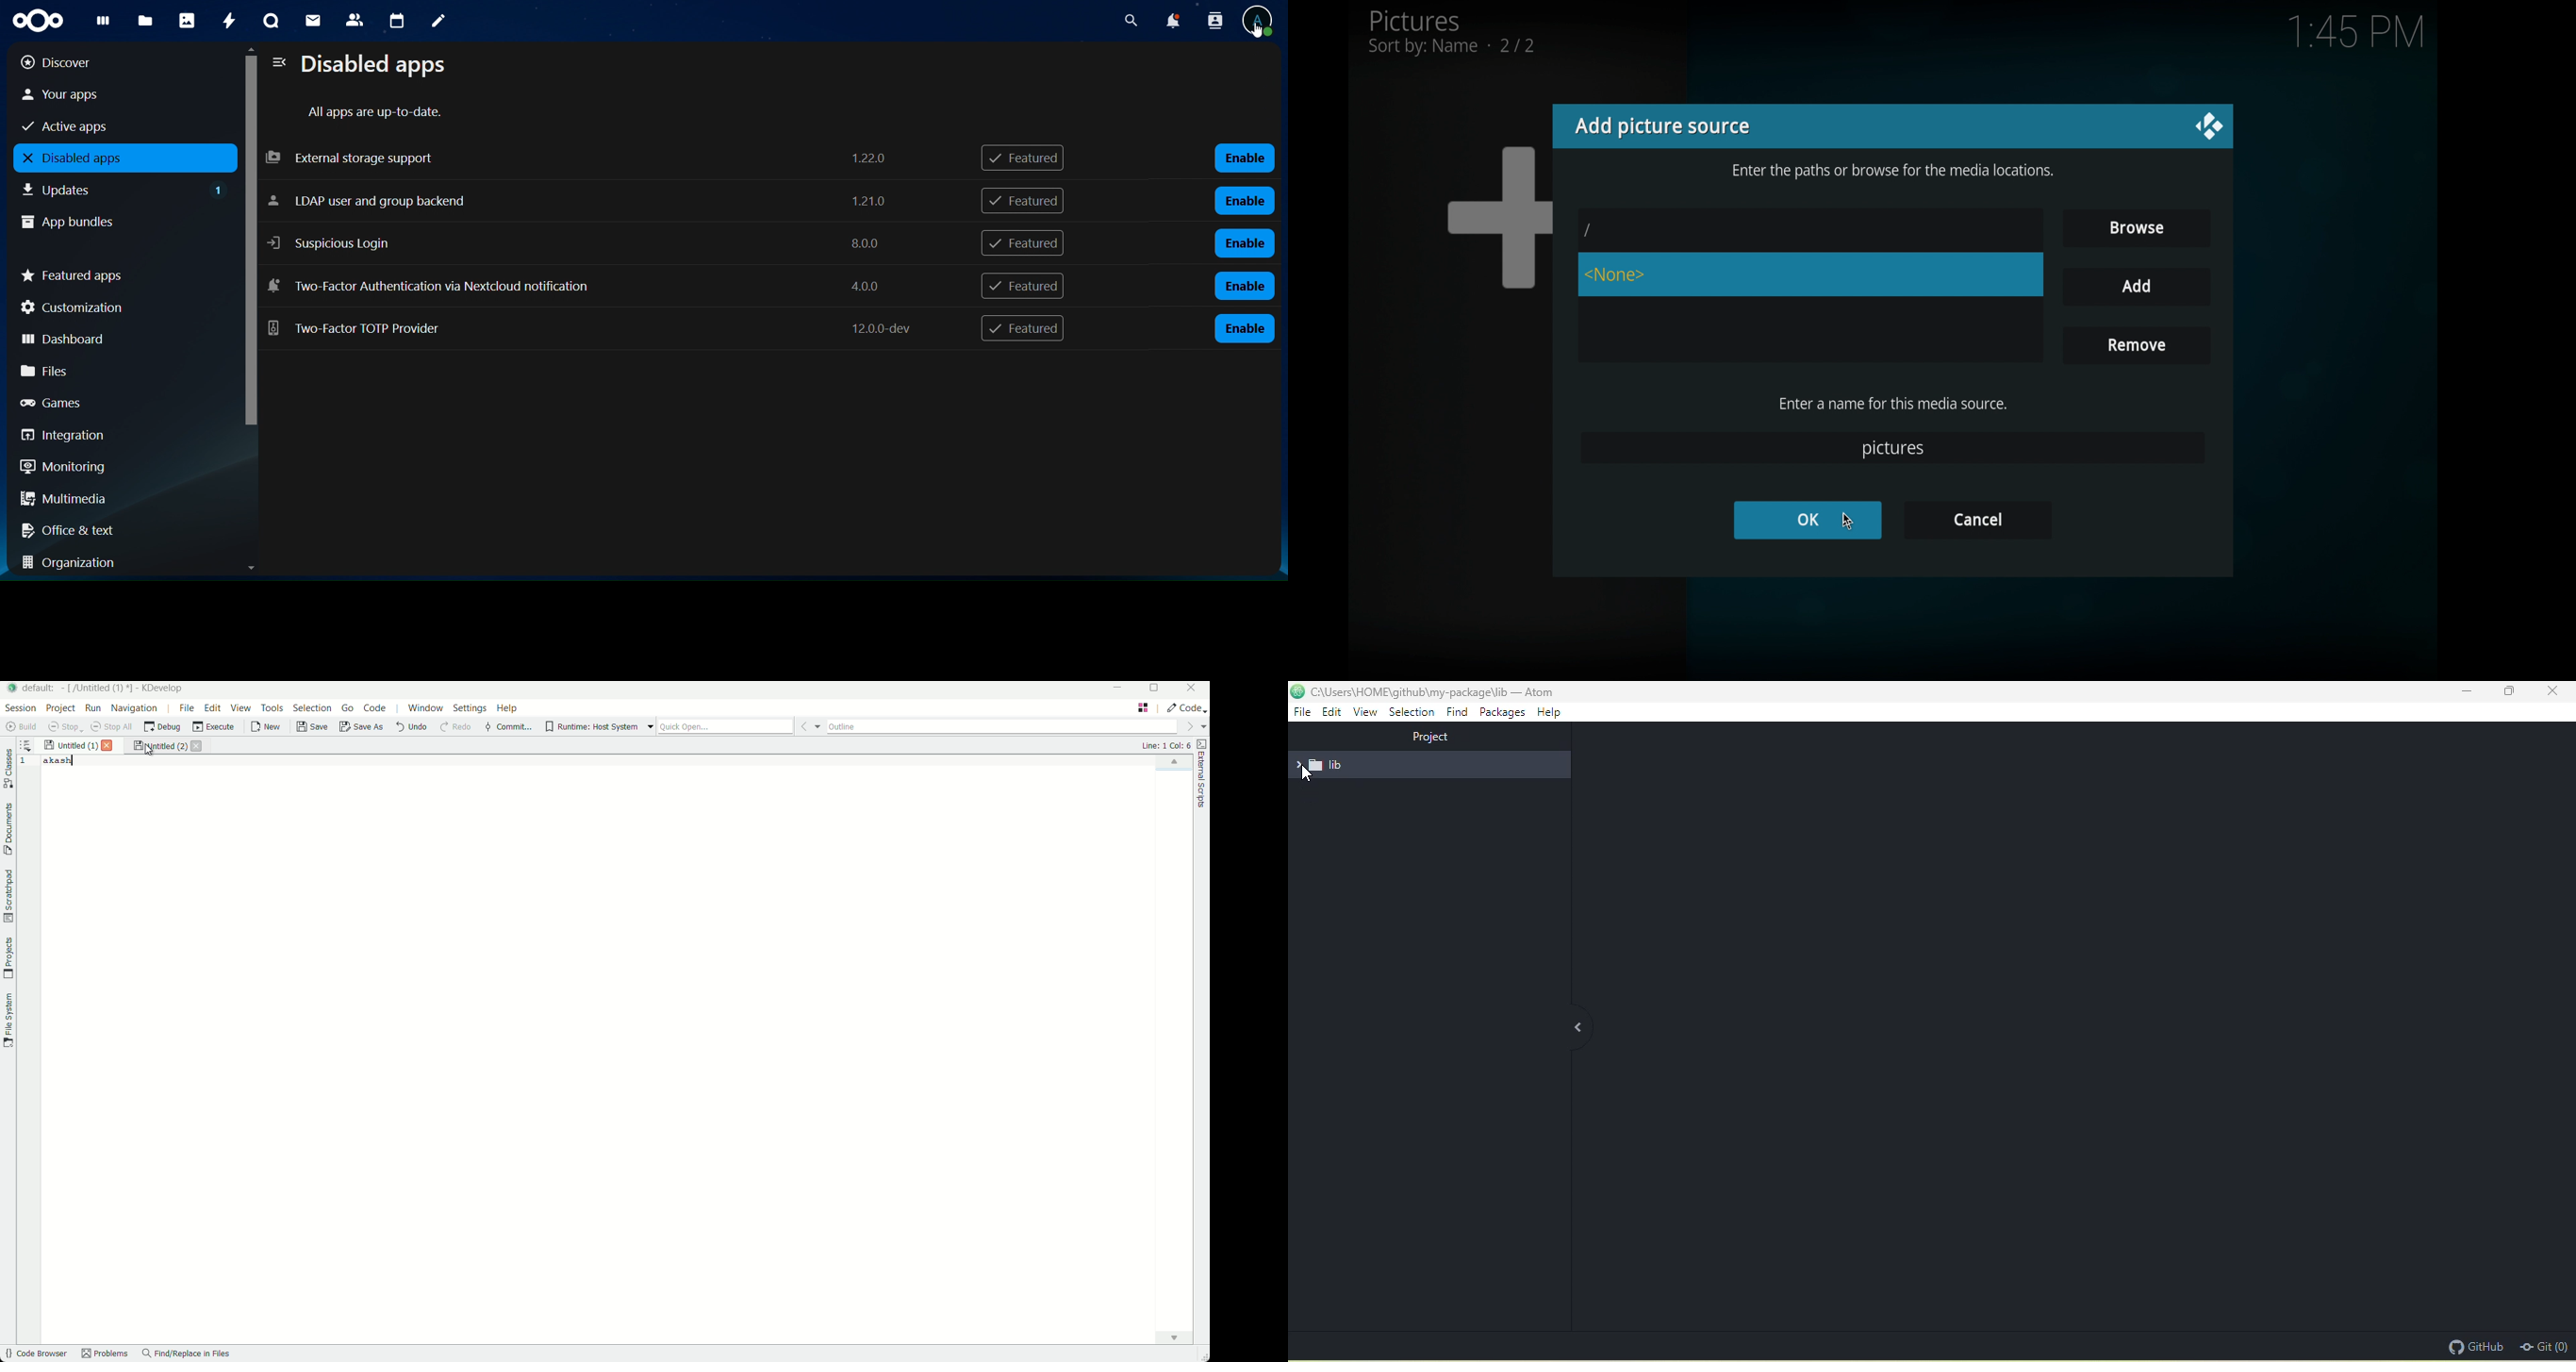 This screenshot has width=2576, height=1372. I want to click on time, so click(2356, 33).